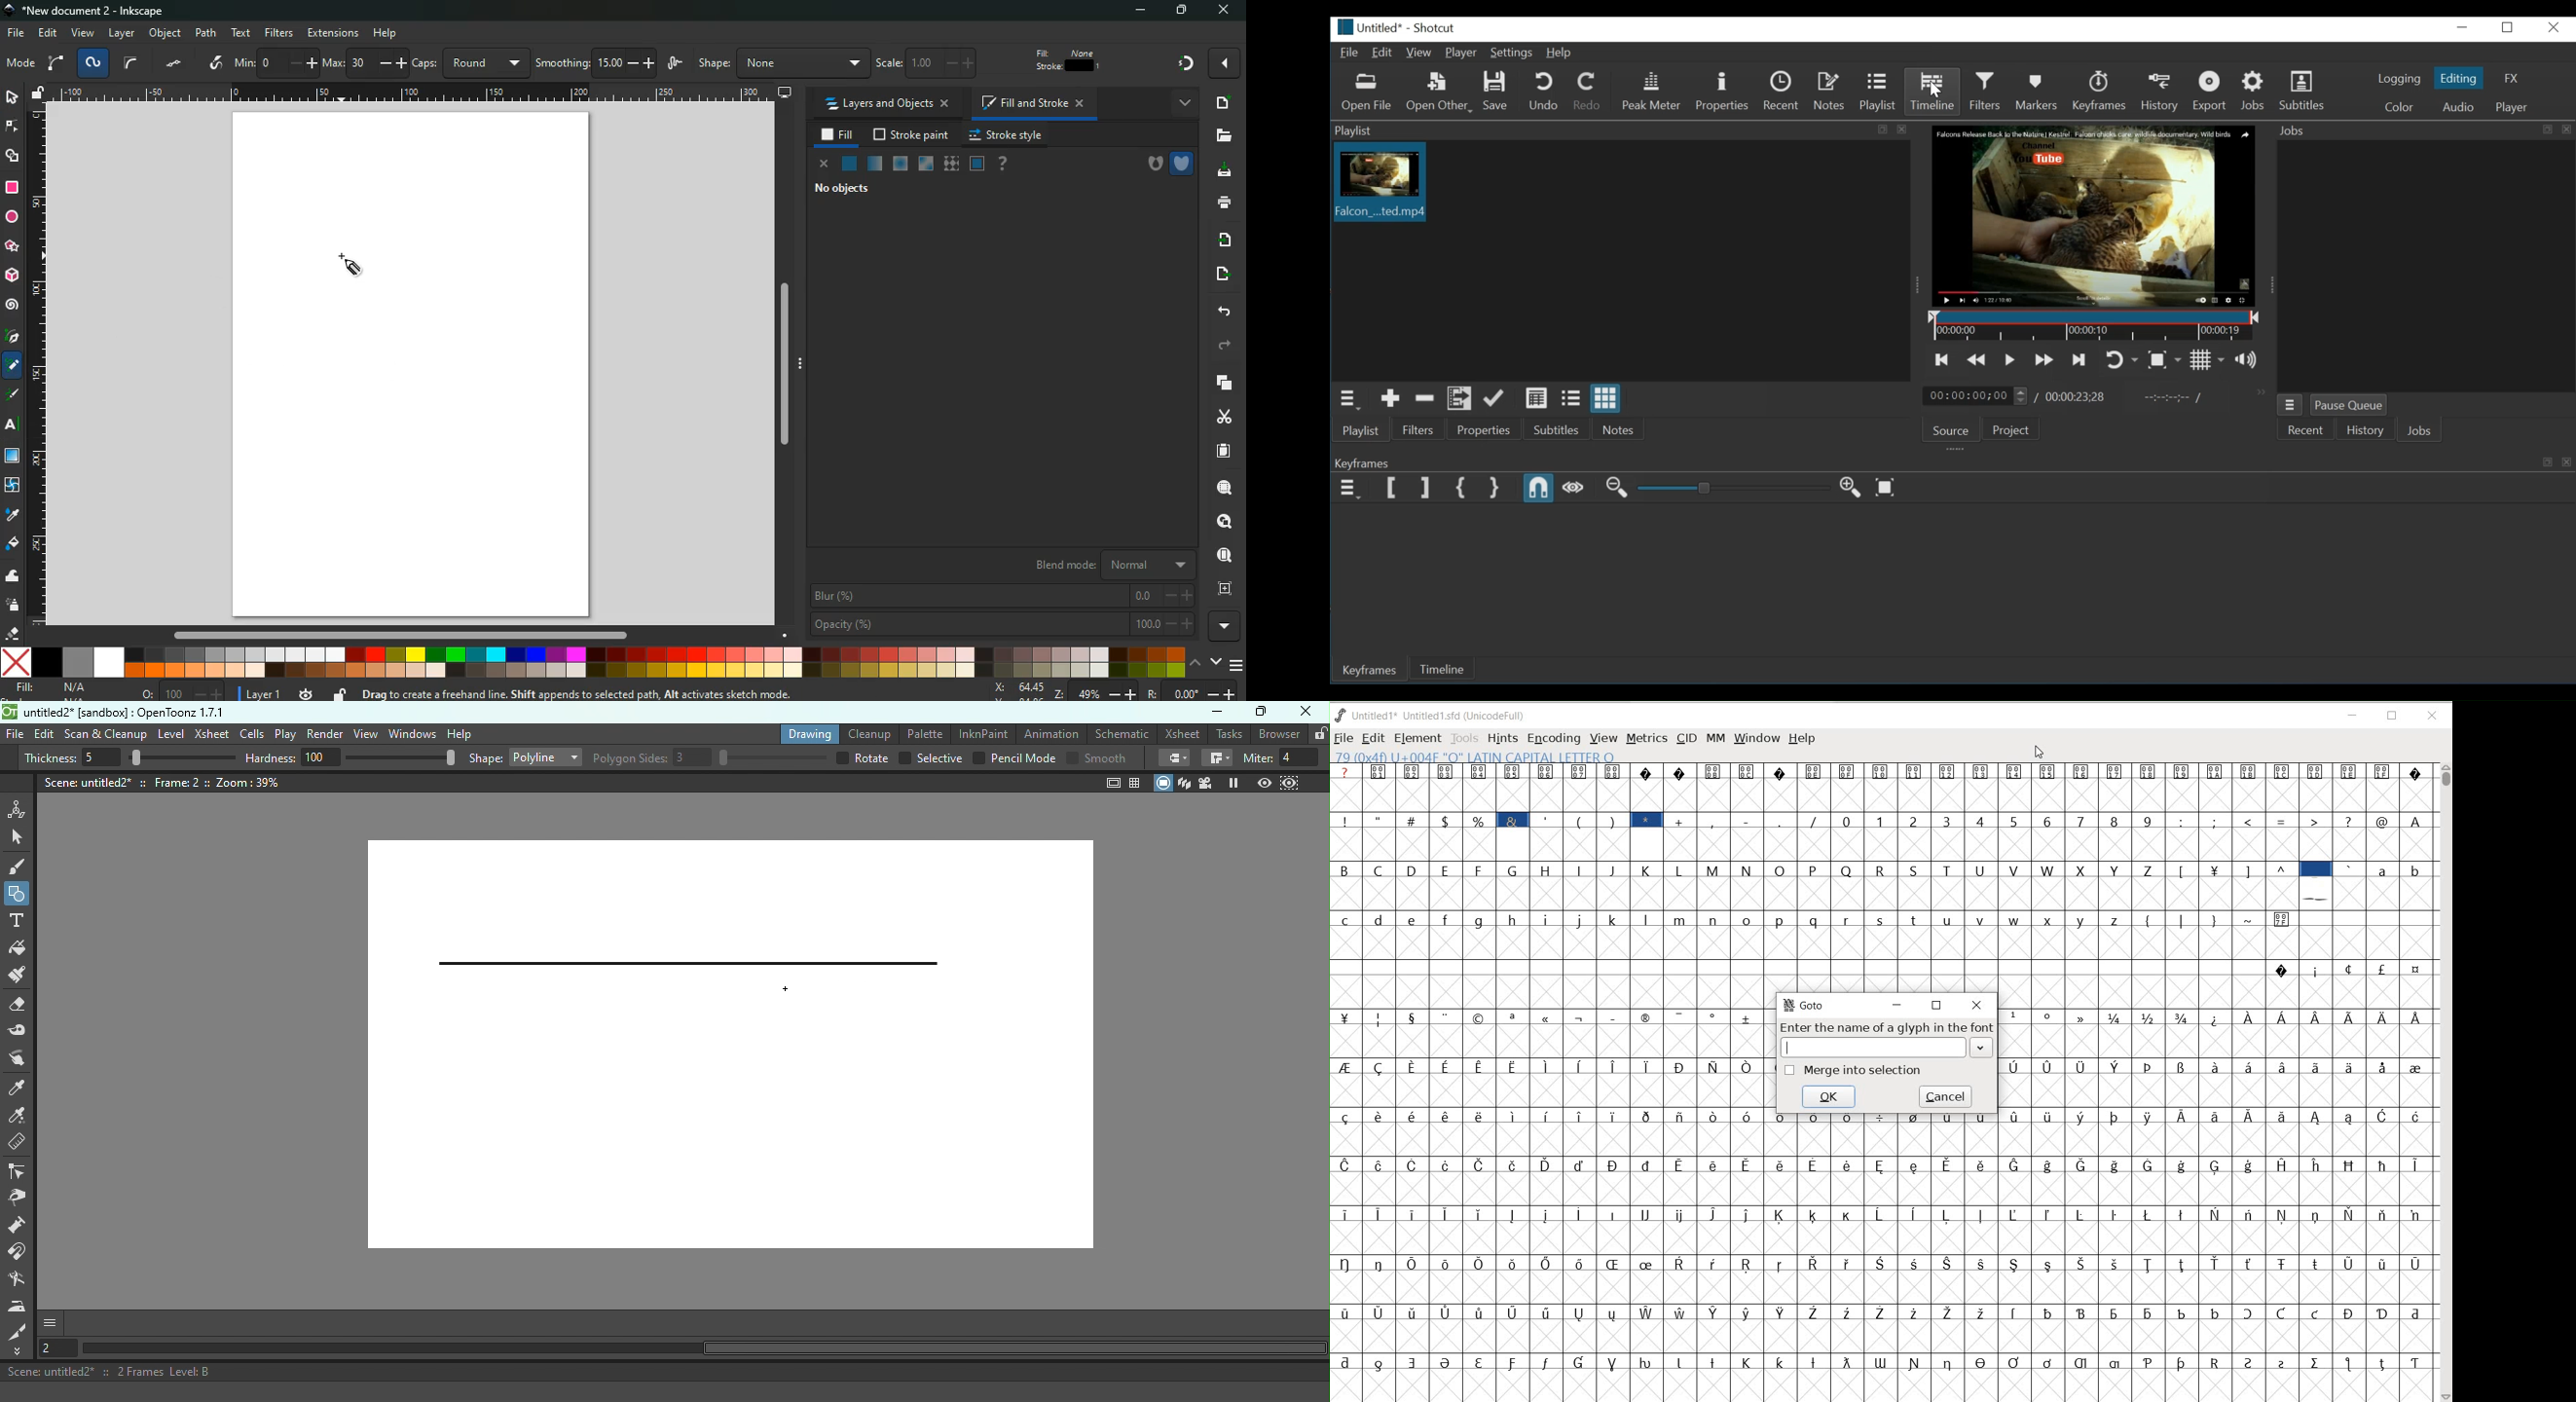 The width and height of the screenshot is (2576, 1428). Describe the element at coordinates (2164, 360) in the screenshot. I see `Toggle zoom` at that location.